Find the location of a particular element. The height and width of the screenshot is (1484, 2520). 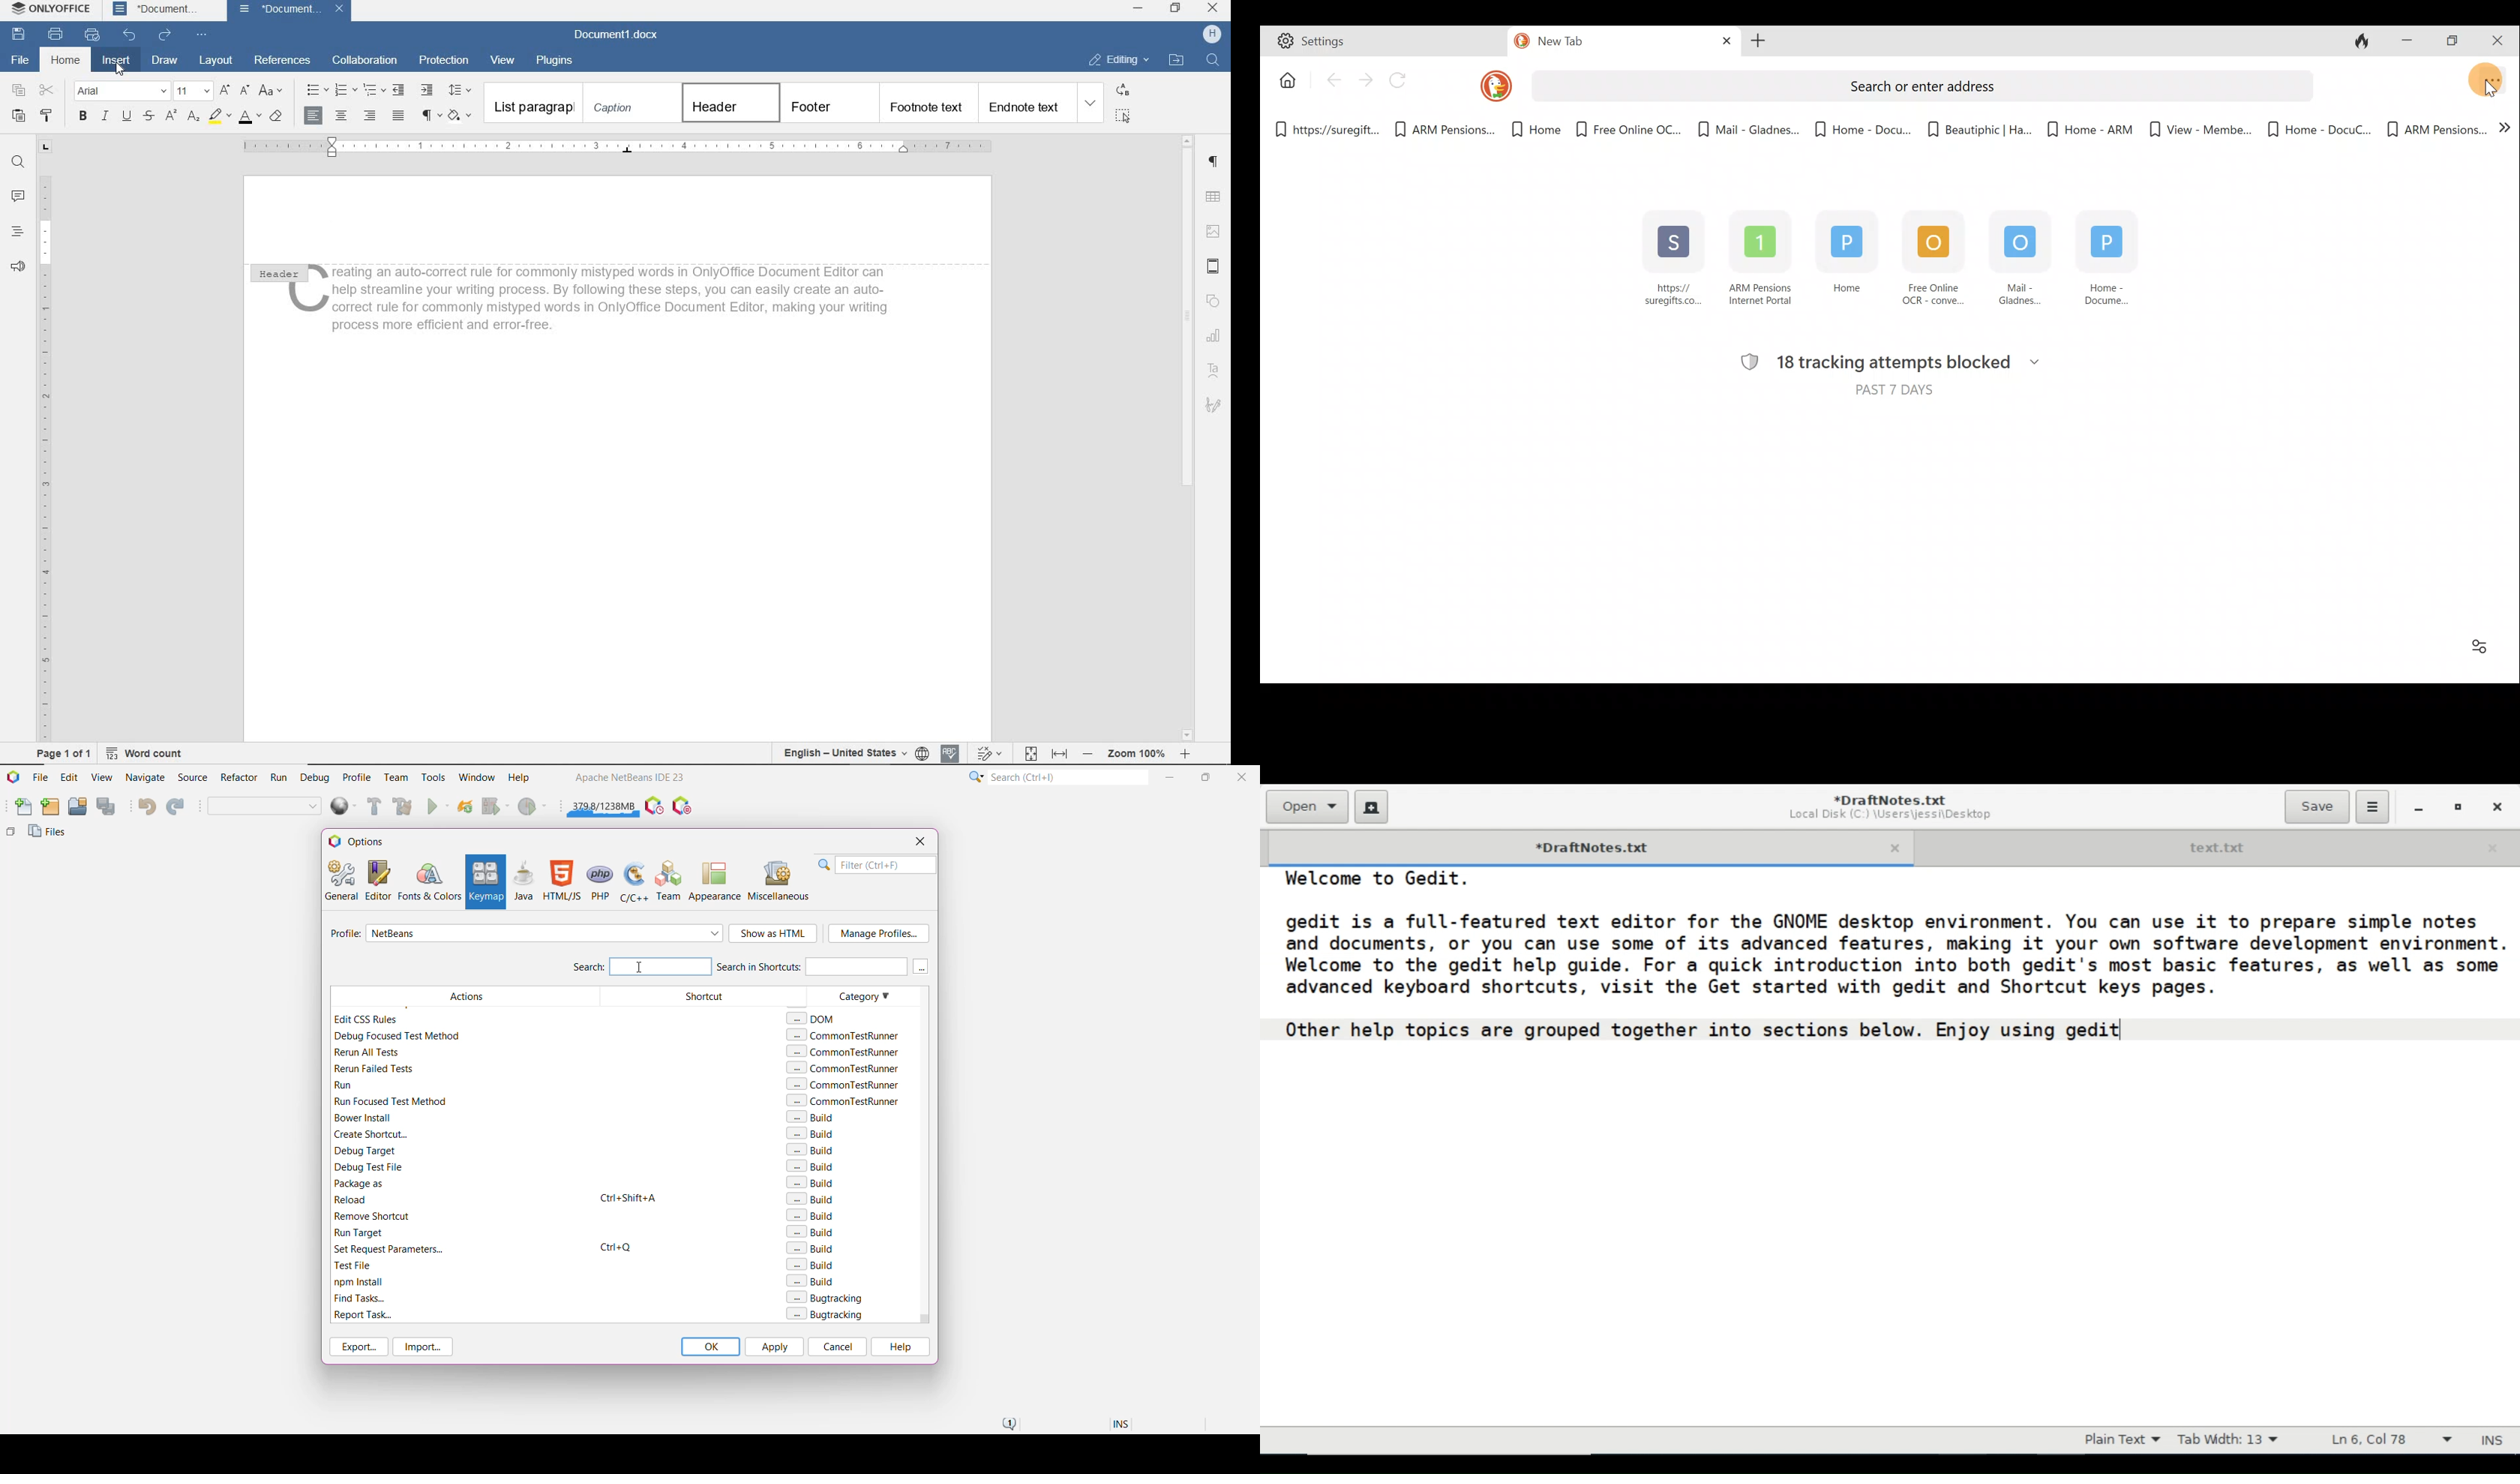

INCREASE INDENT is located at coordinates (426, 91).